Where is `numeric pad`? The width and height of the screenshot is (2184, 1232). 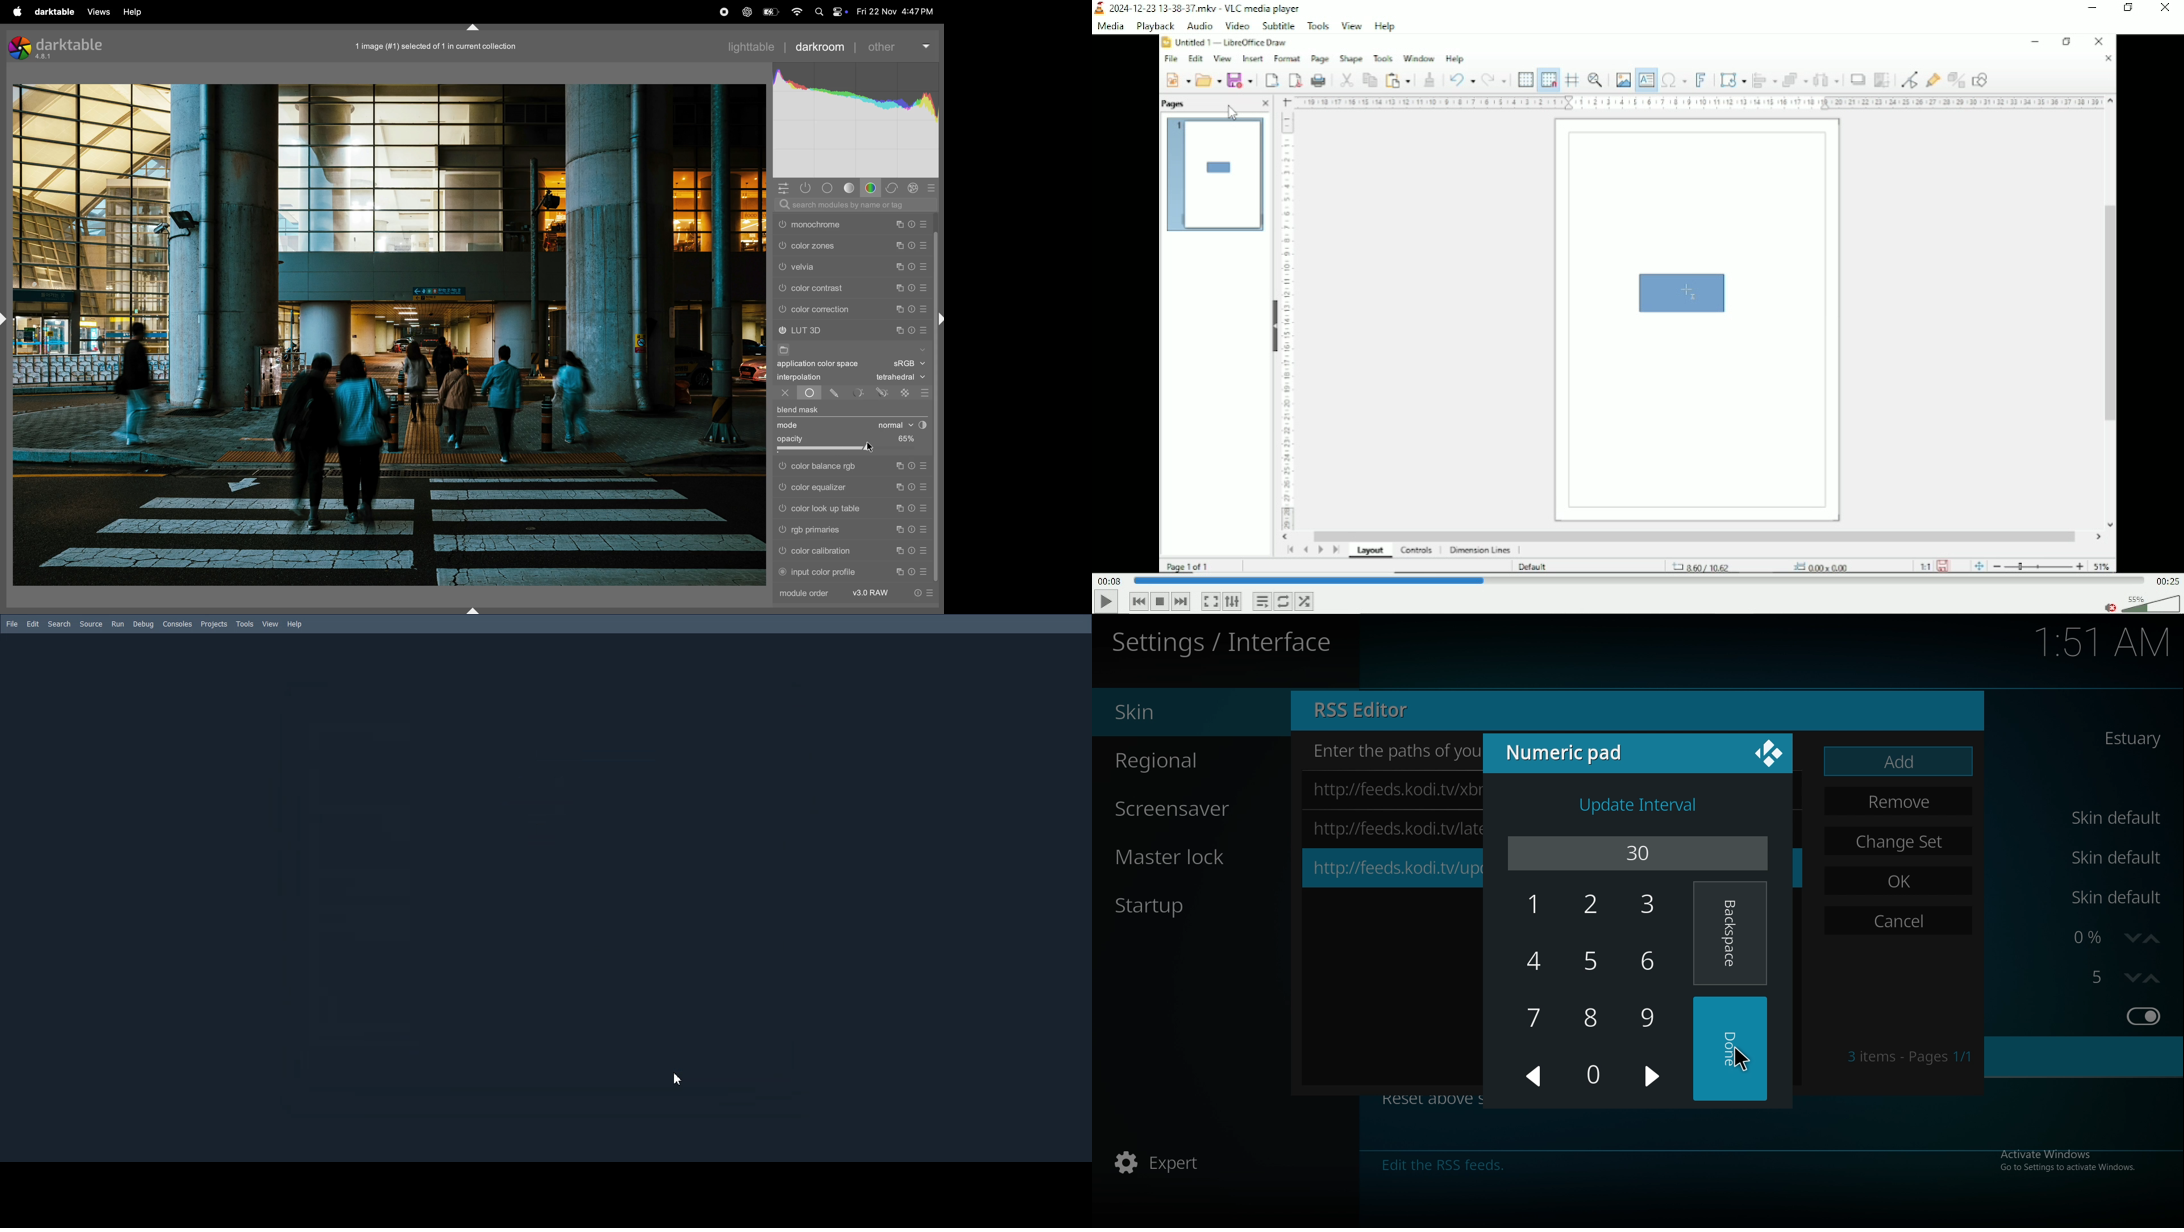
numeric pad is located at coordinates (1570, 754).